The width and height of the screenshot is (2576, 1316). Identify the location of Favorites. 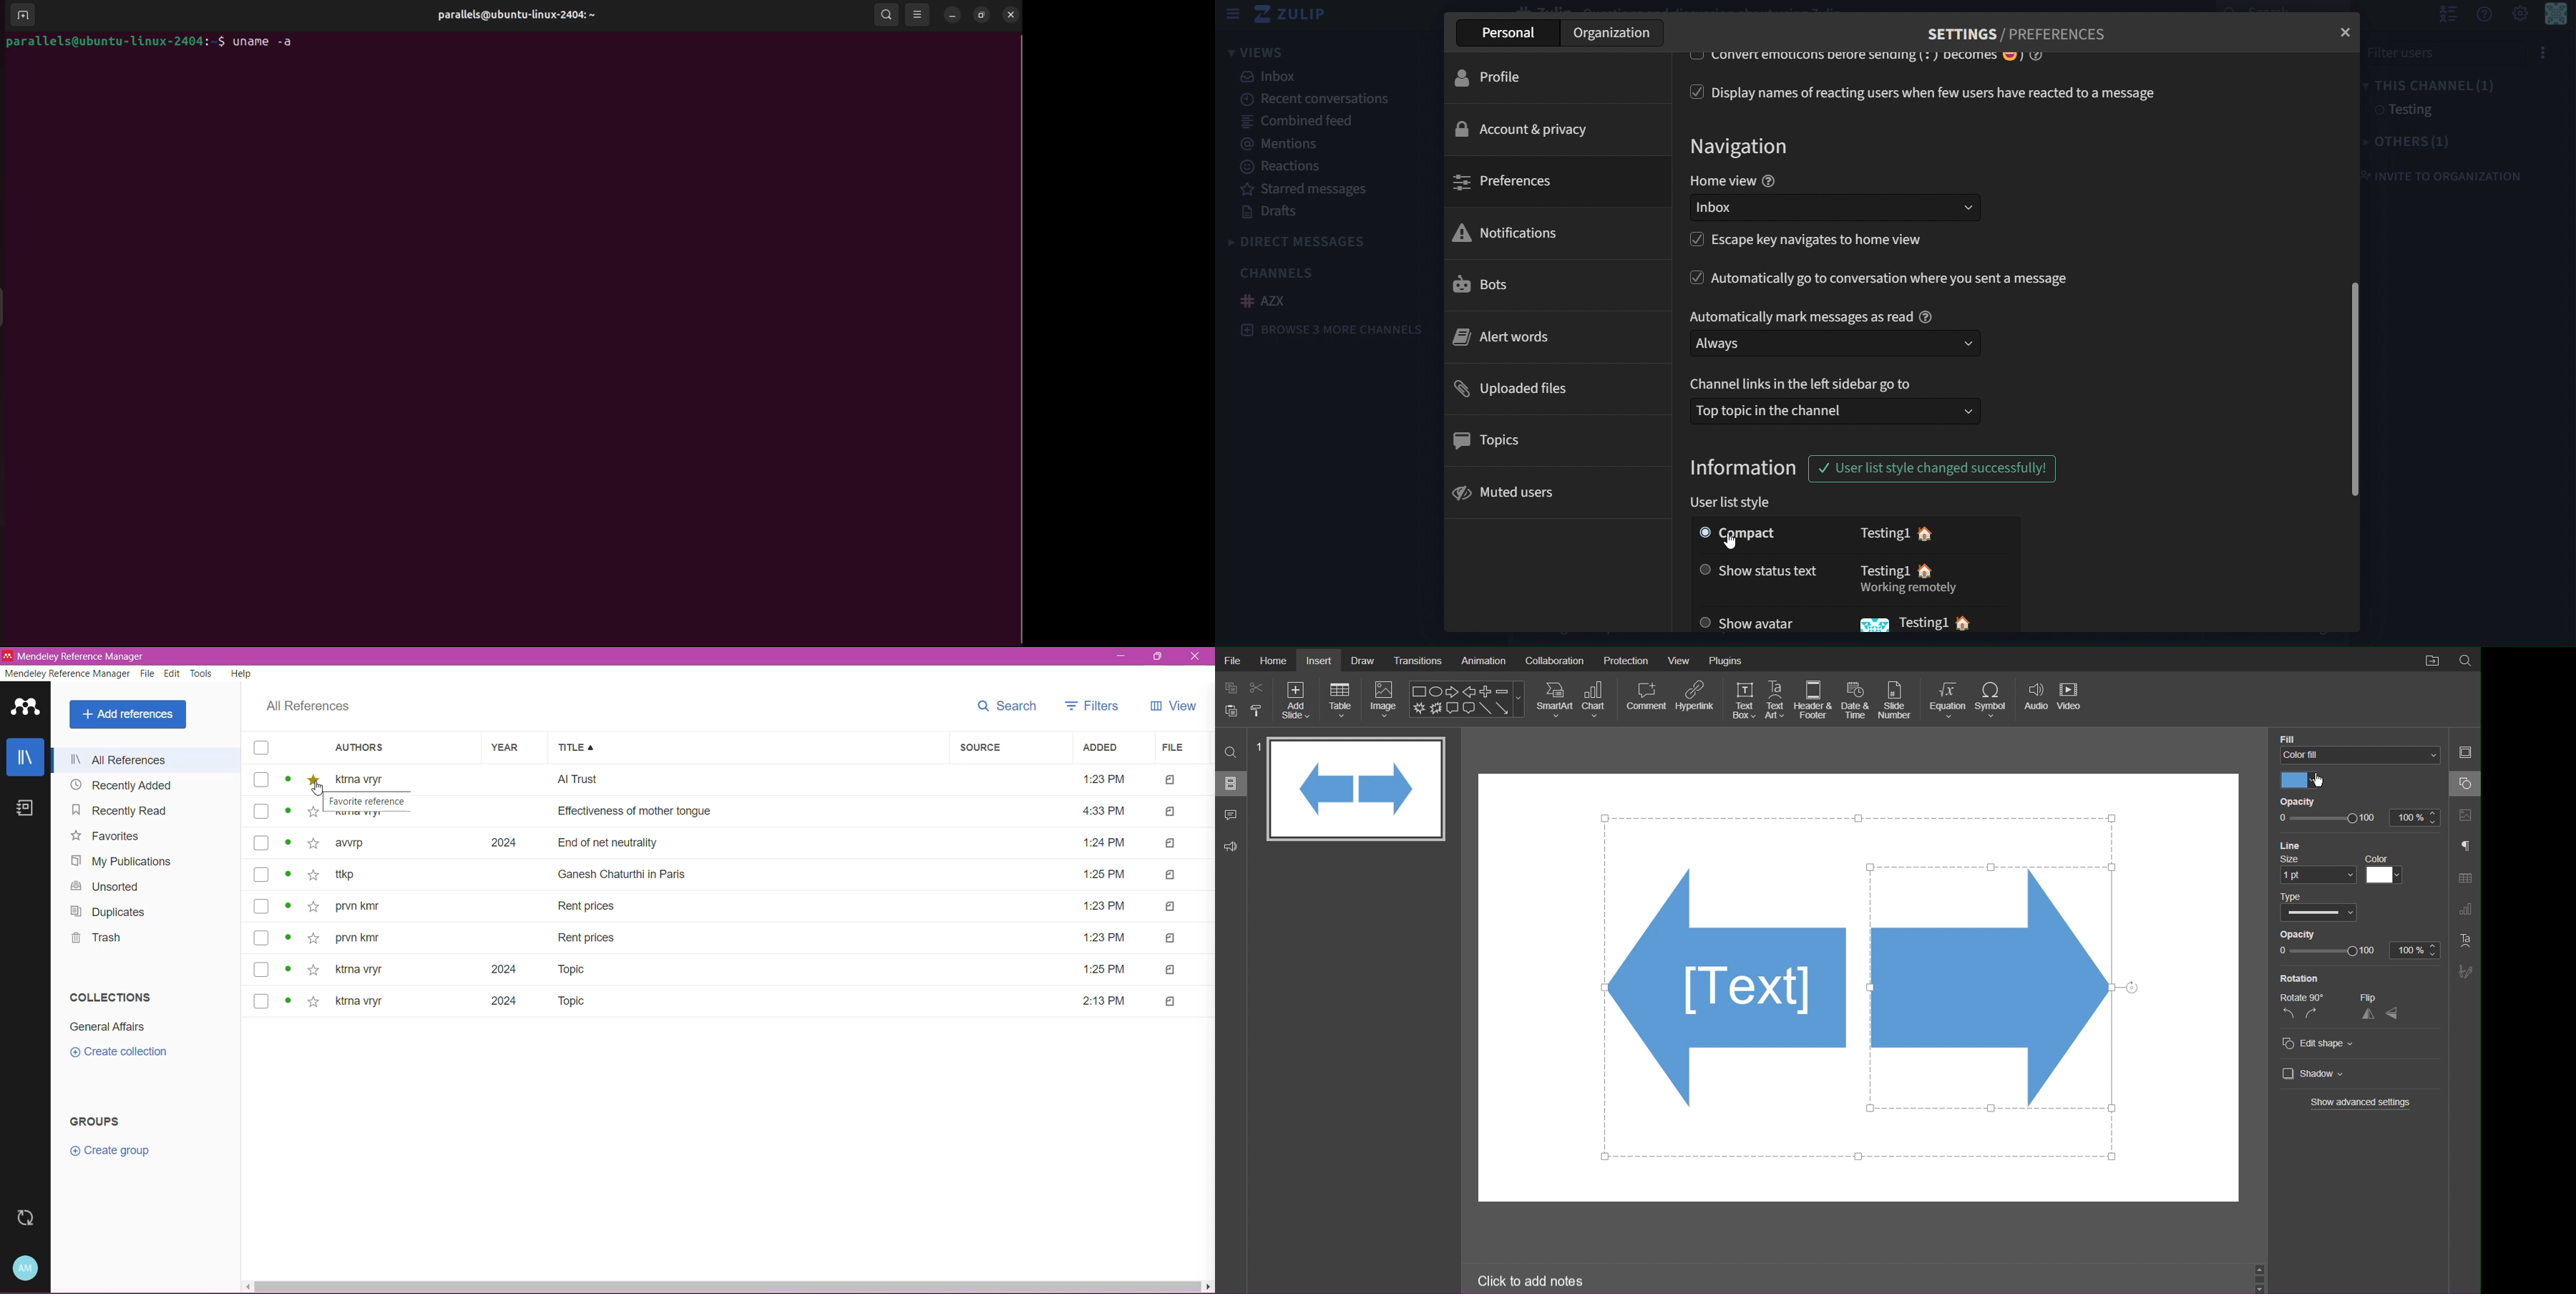
(105, 836).